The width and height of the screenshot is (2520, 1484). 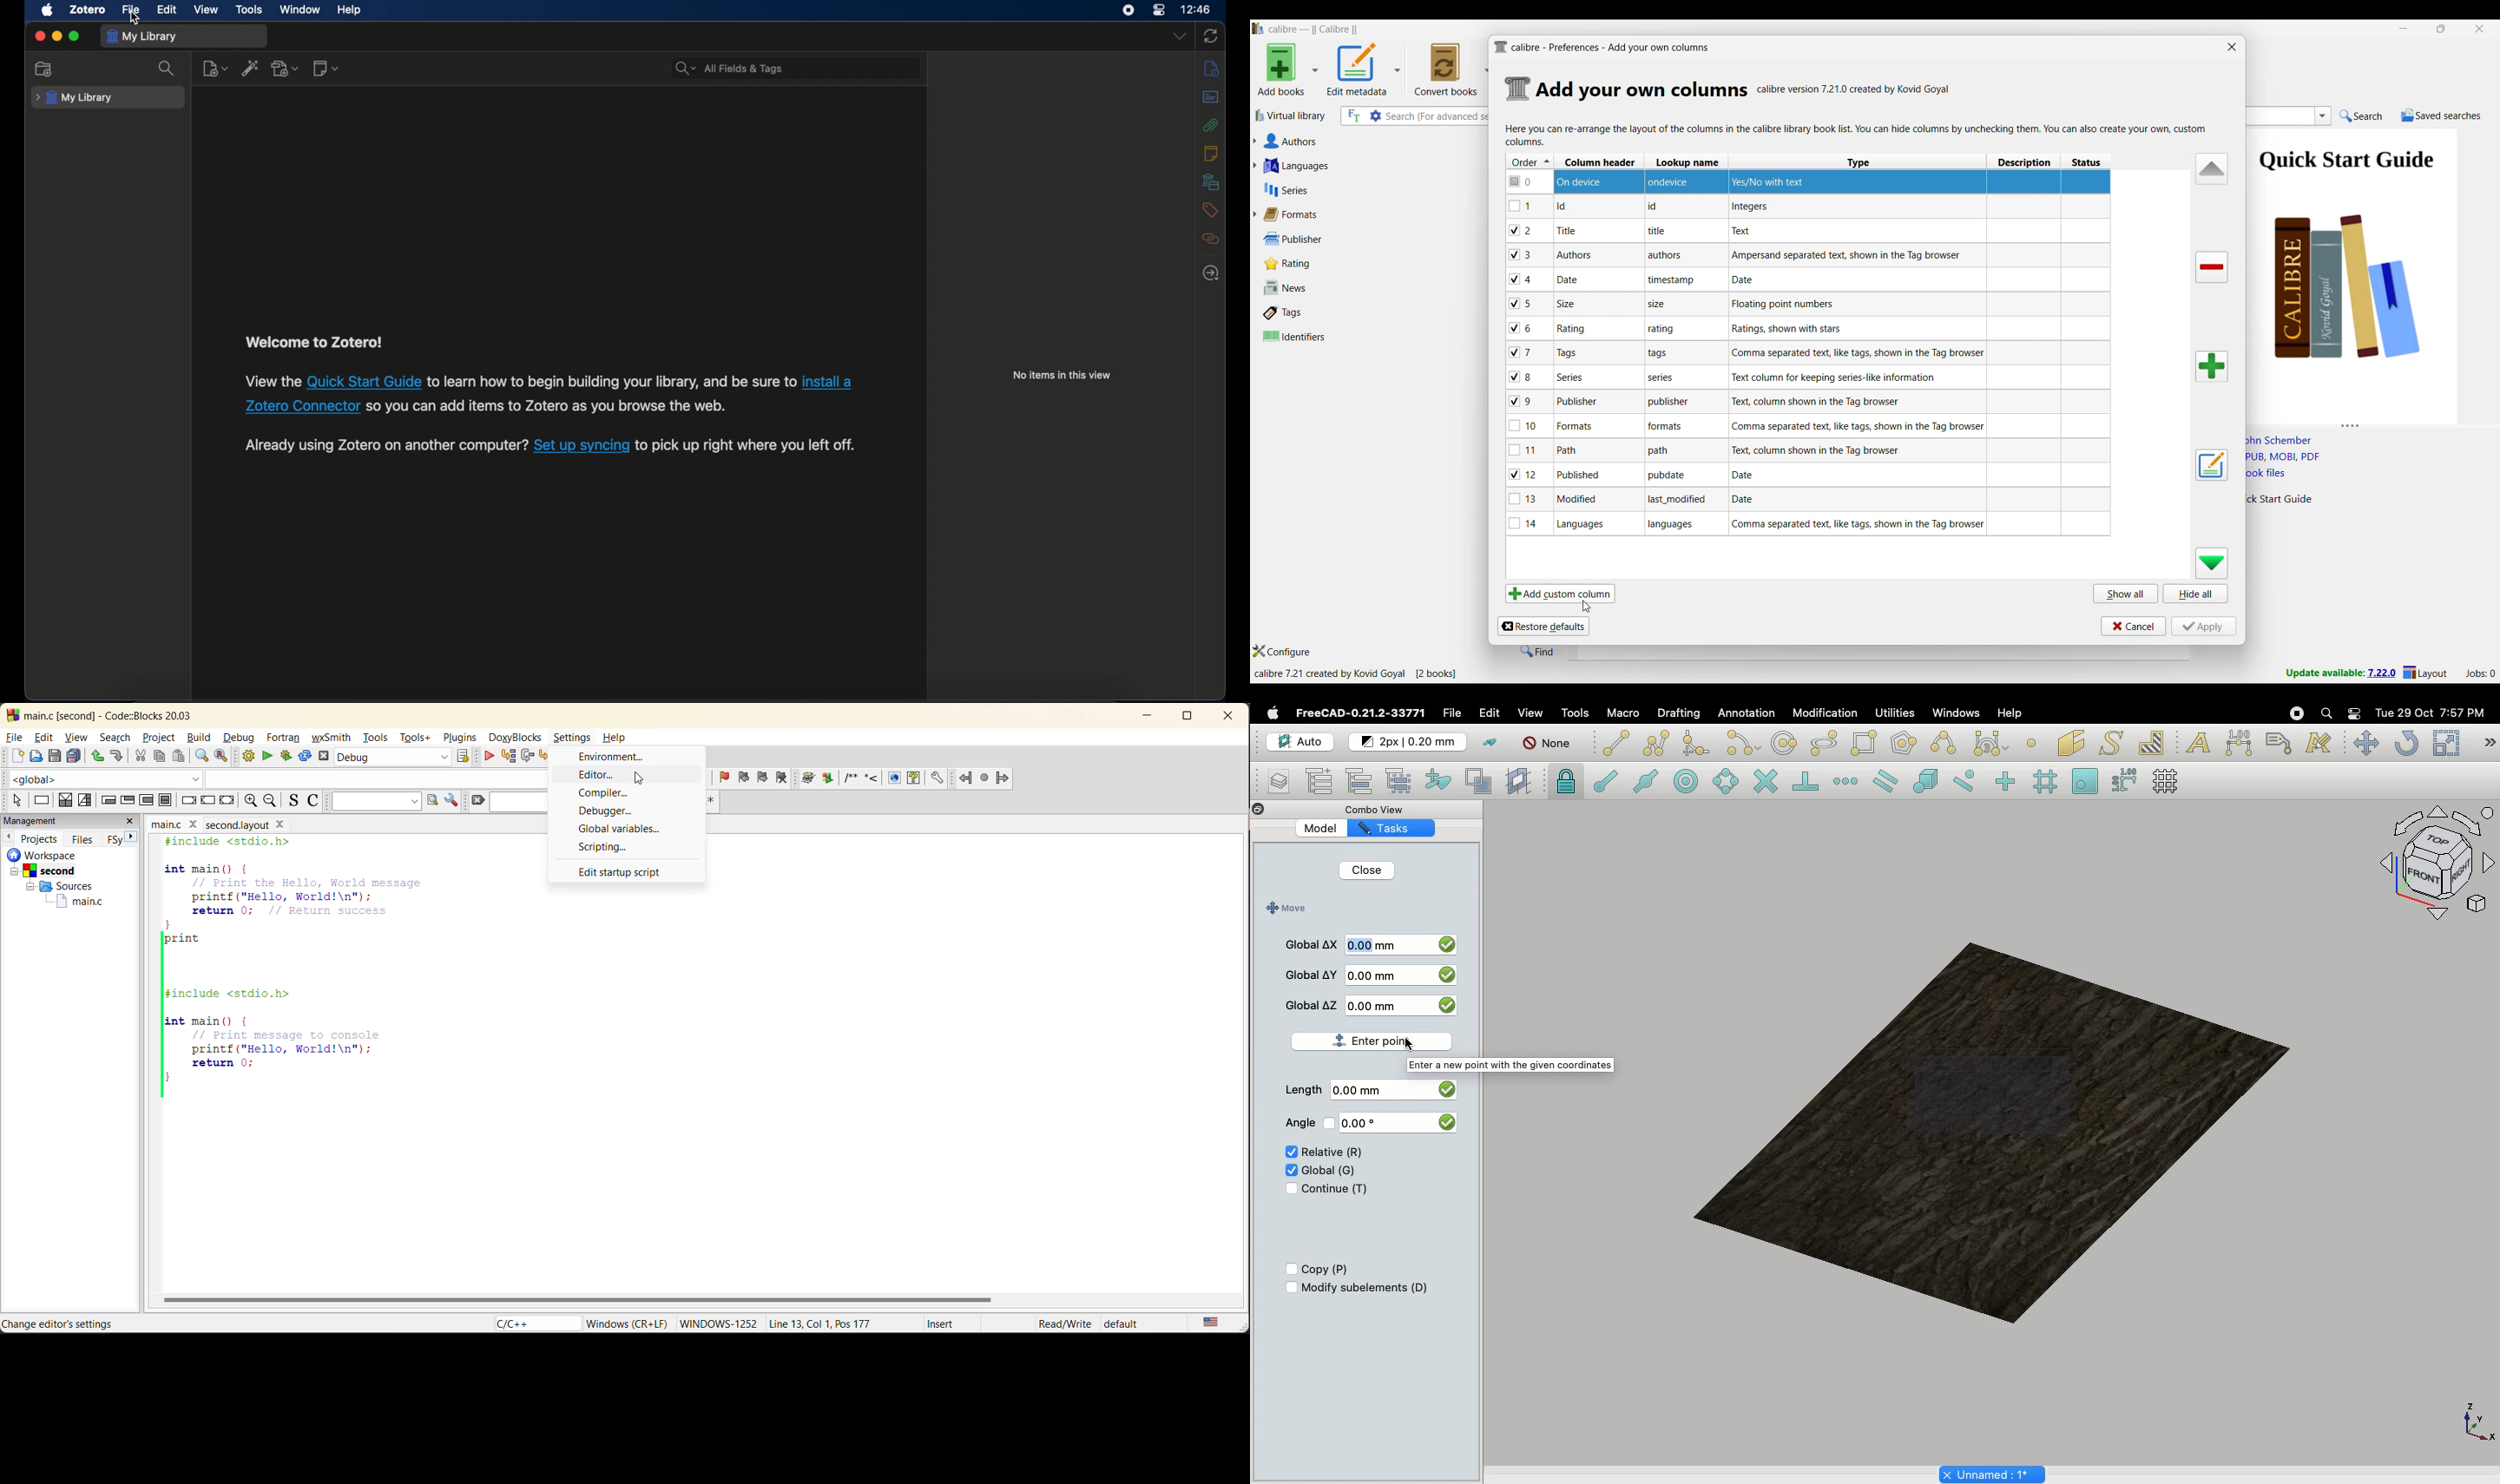 I want to click on copy, so click(x=160, y=757).